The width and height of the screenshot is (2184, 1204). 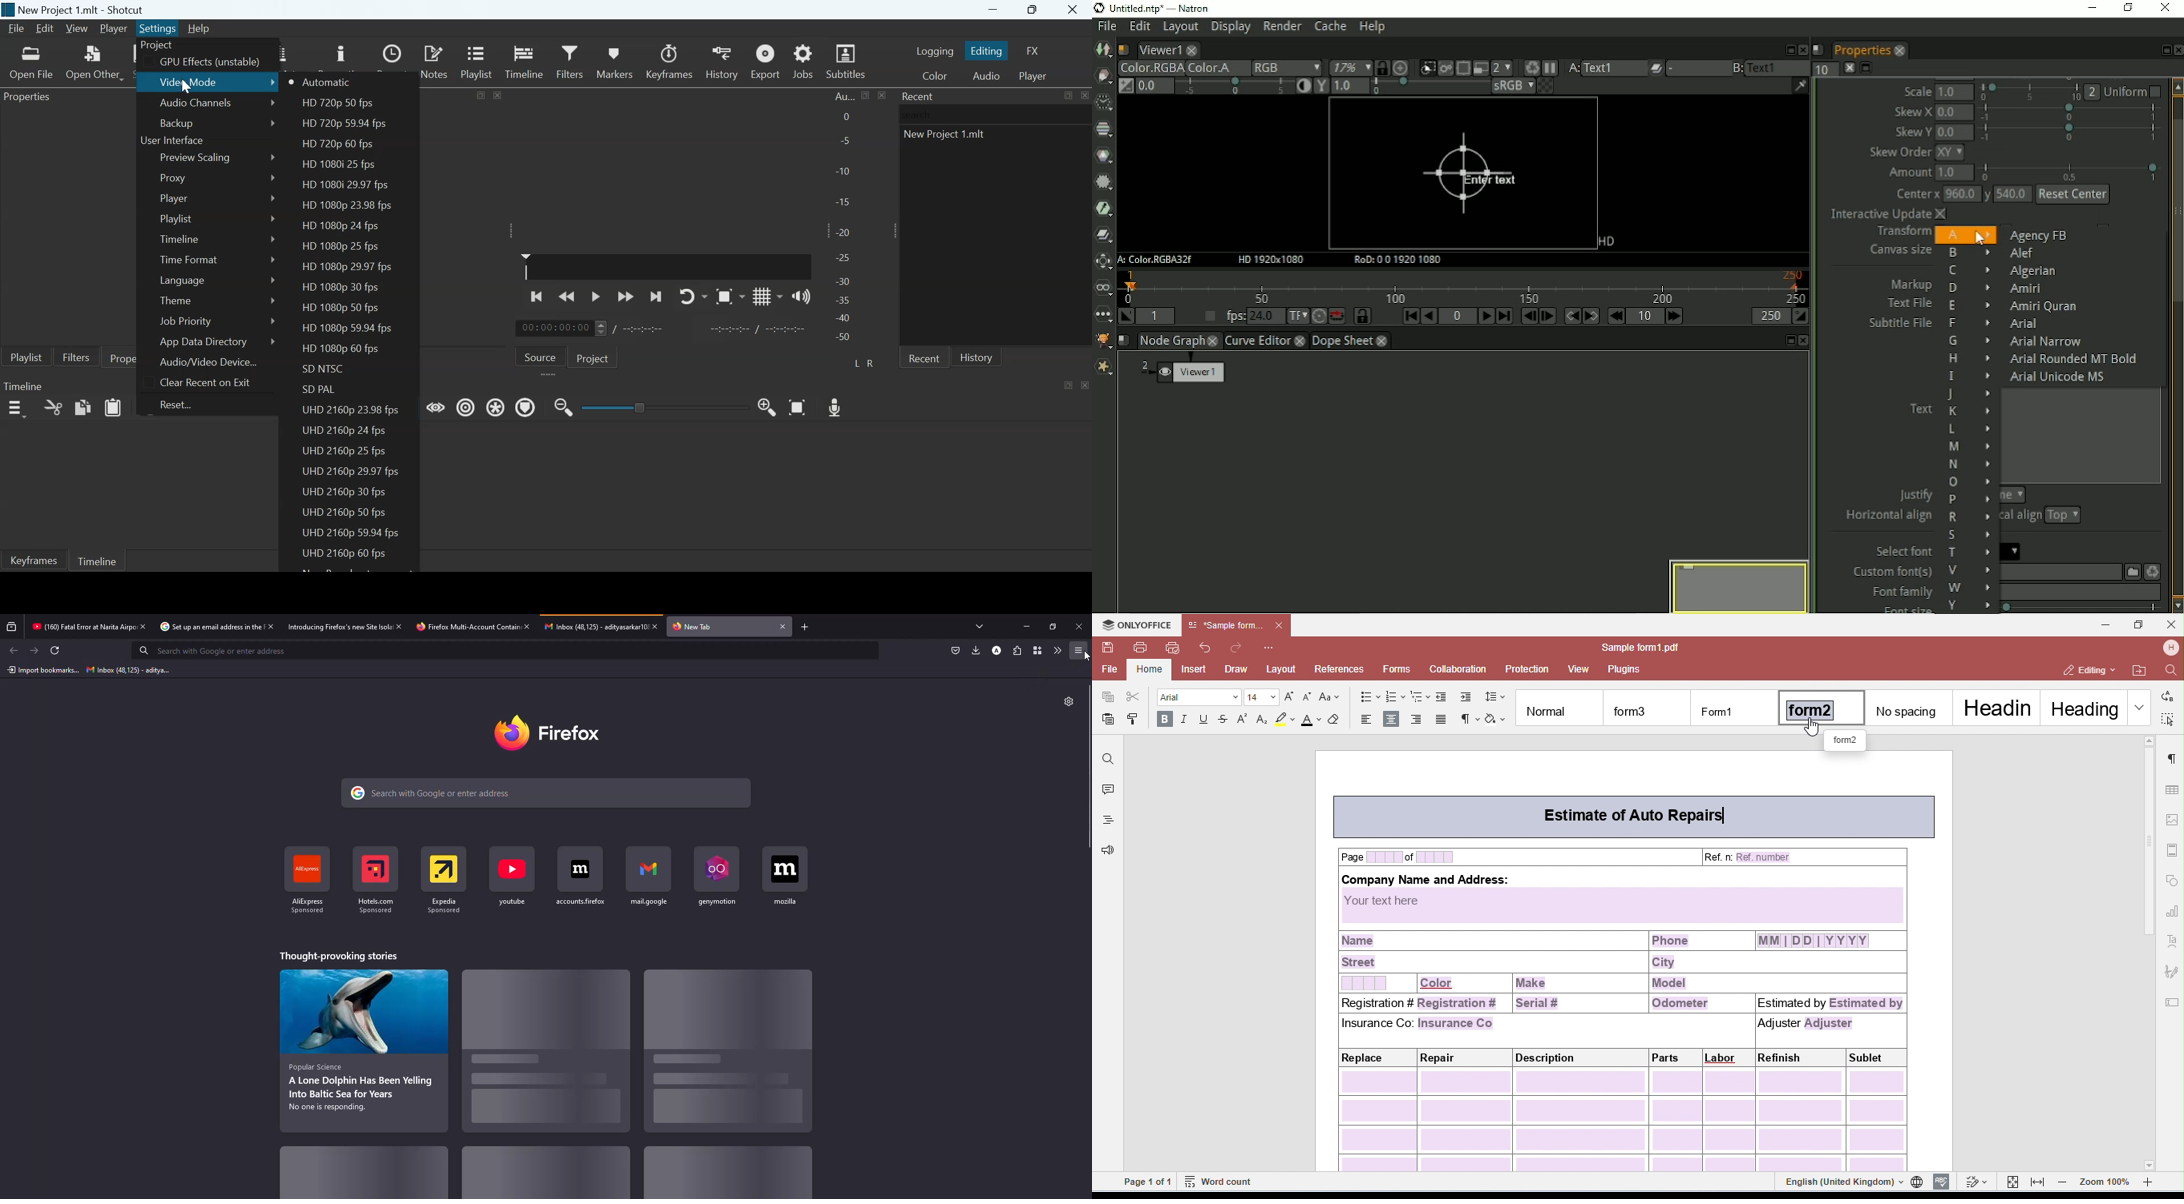 I want to click on Expand, so click(x=892, y=231).